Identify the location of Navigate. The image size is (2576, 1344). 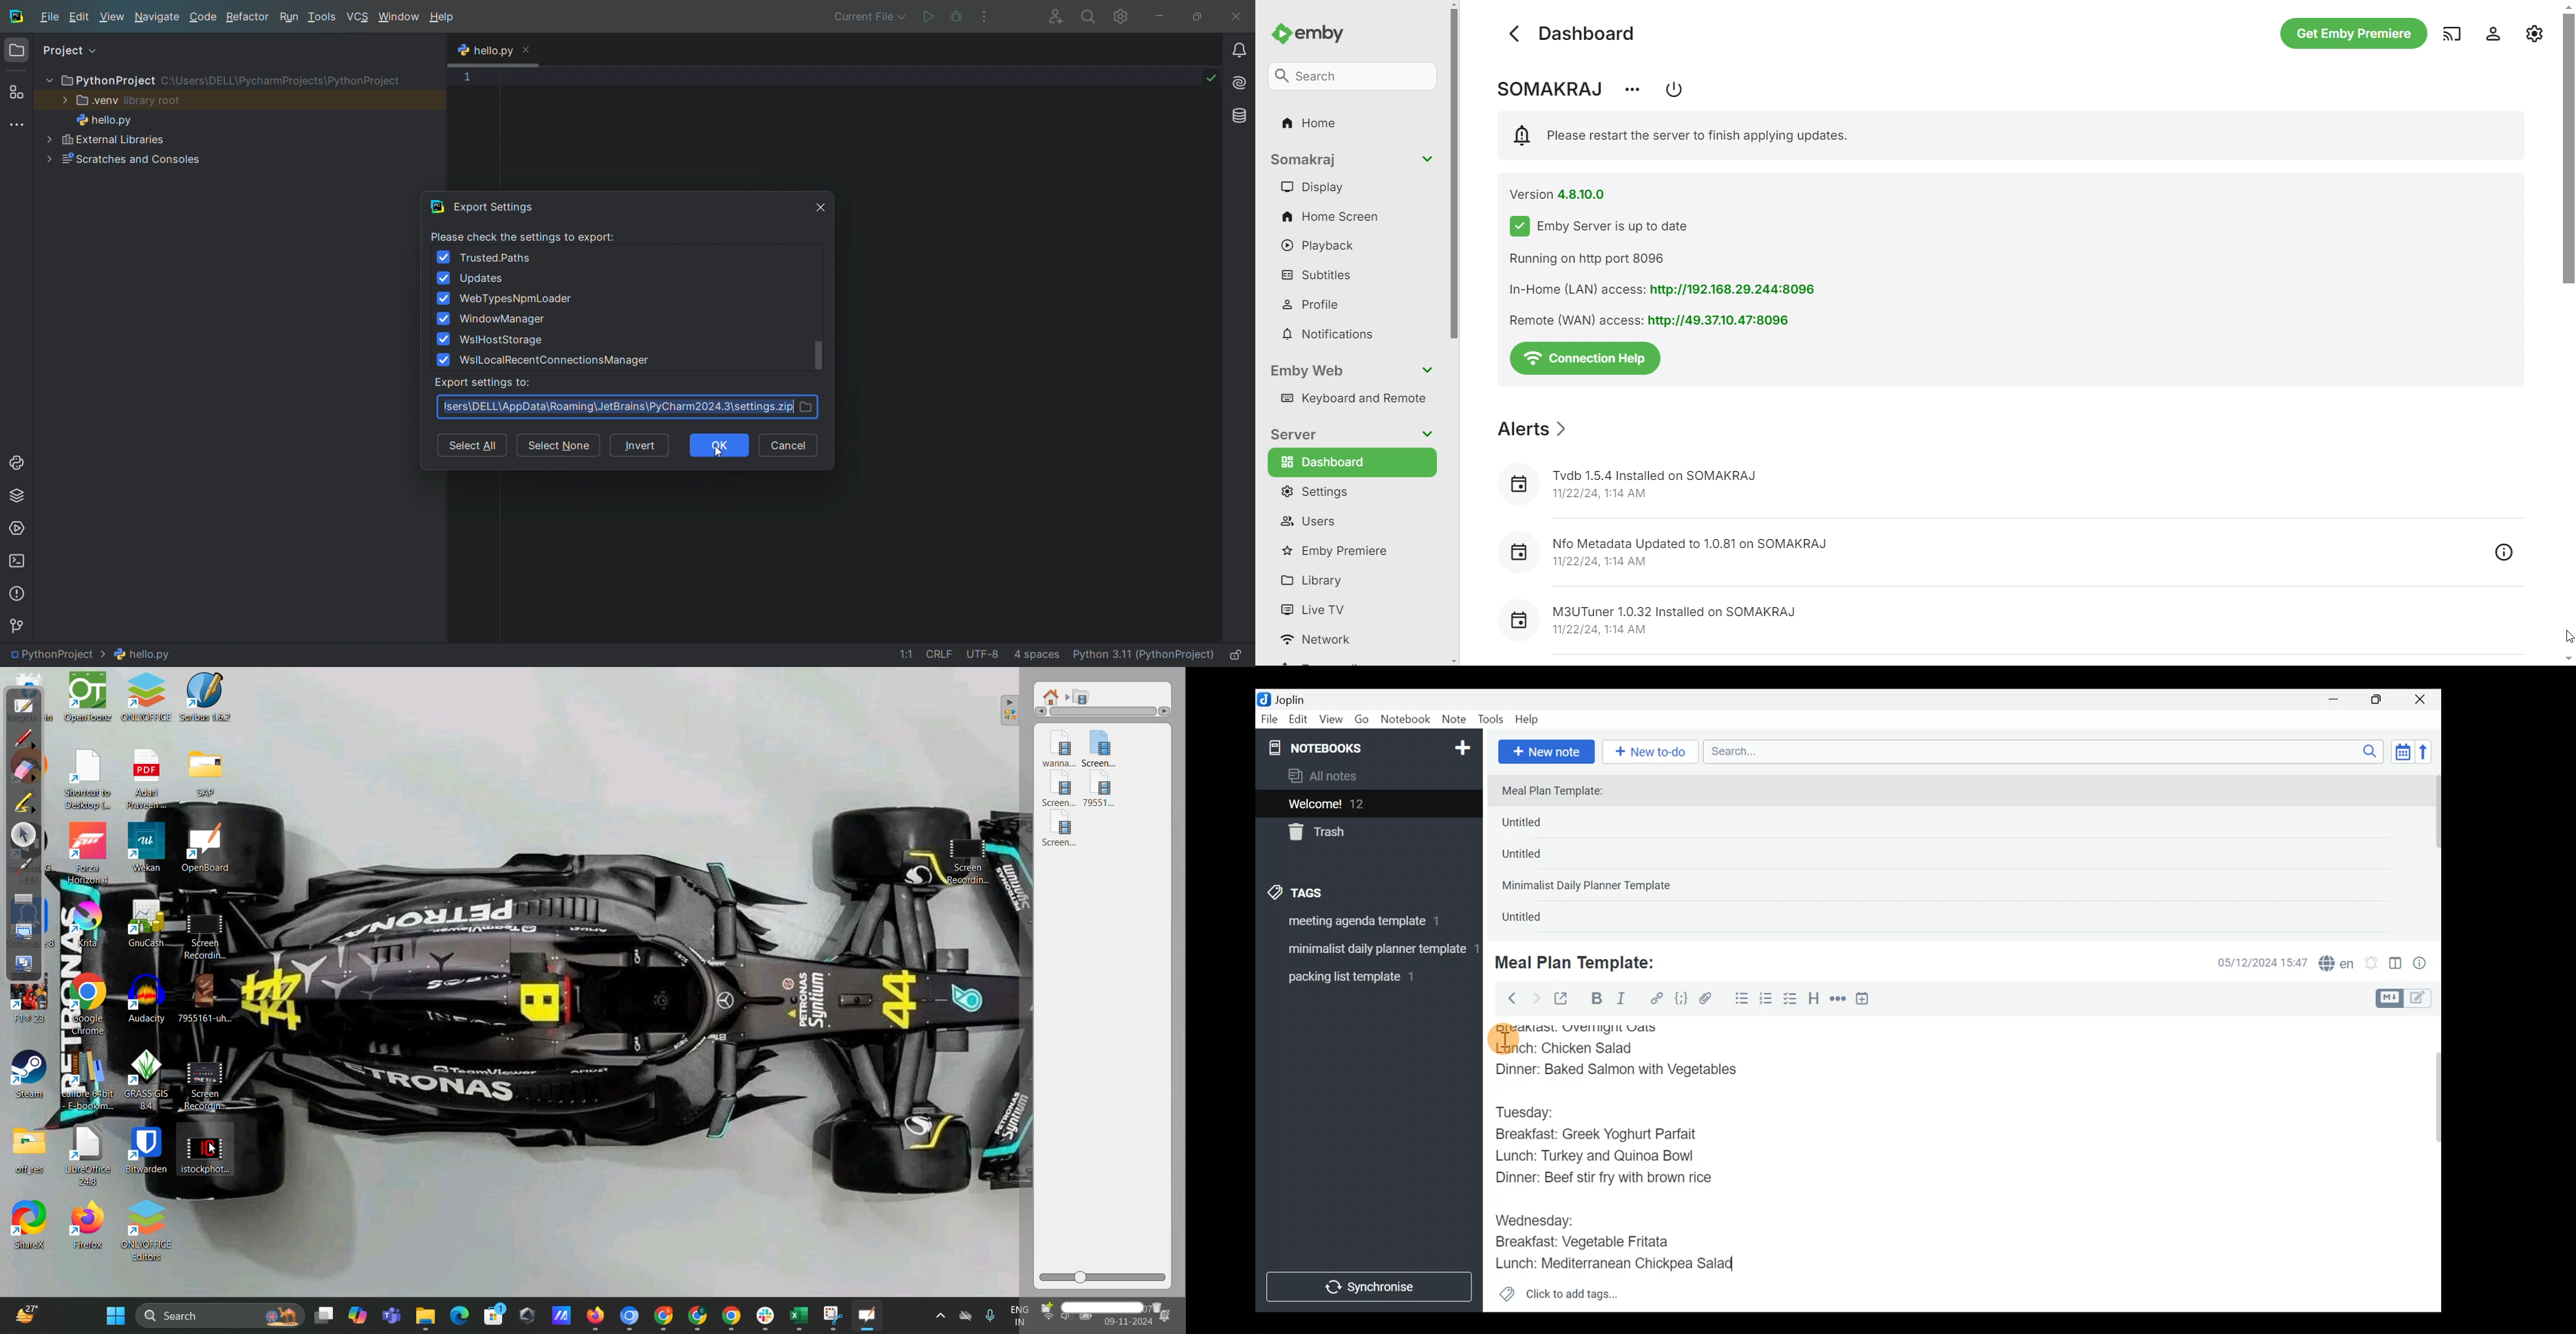
(158, 16).